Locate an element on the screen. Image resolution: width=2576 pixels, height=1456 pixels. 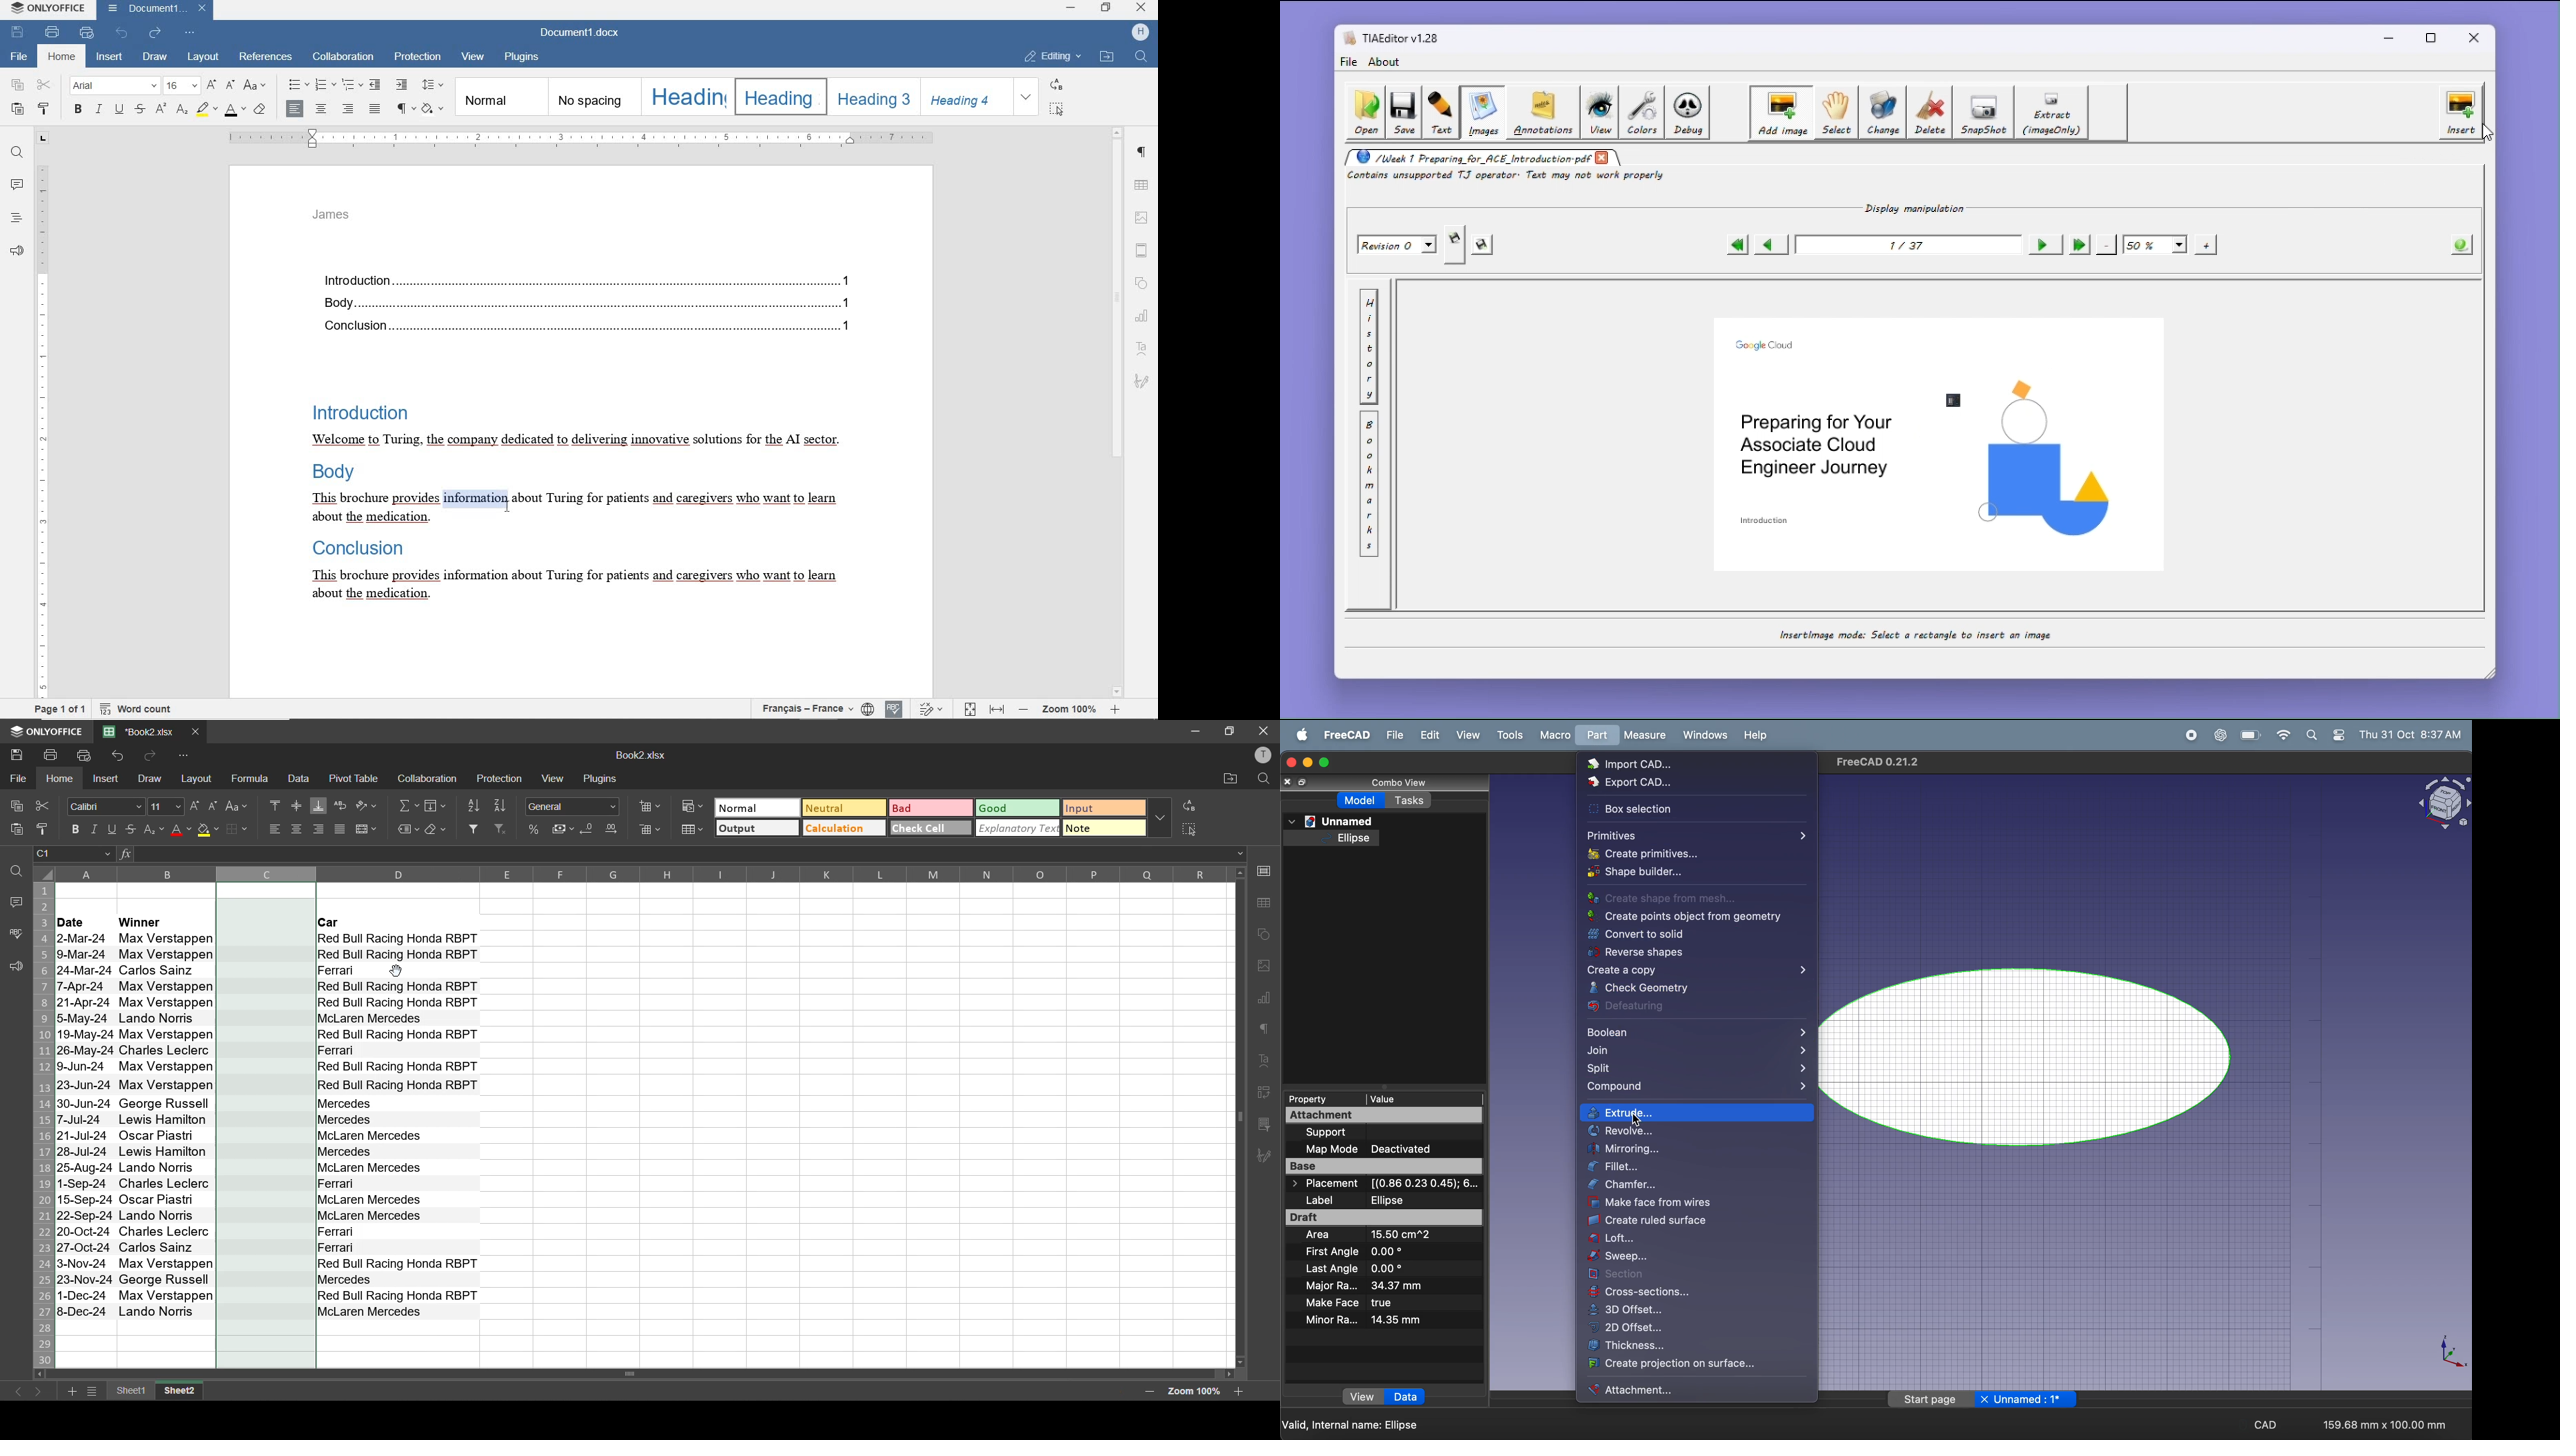
named ranges is located at coordinates (408, 829).